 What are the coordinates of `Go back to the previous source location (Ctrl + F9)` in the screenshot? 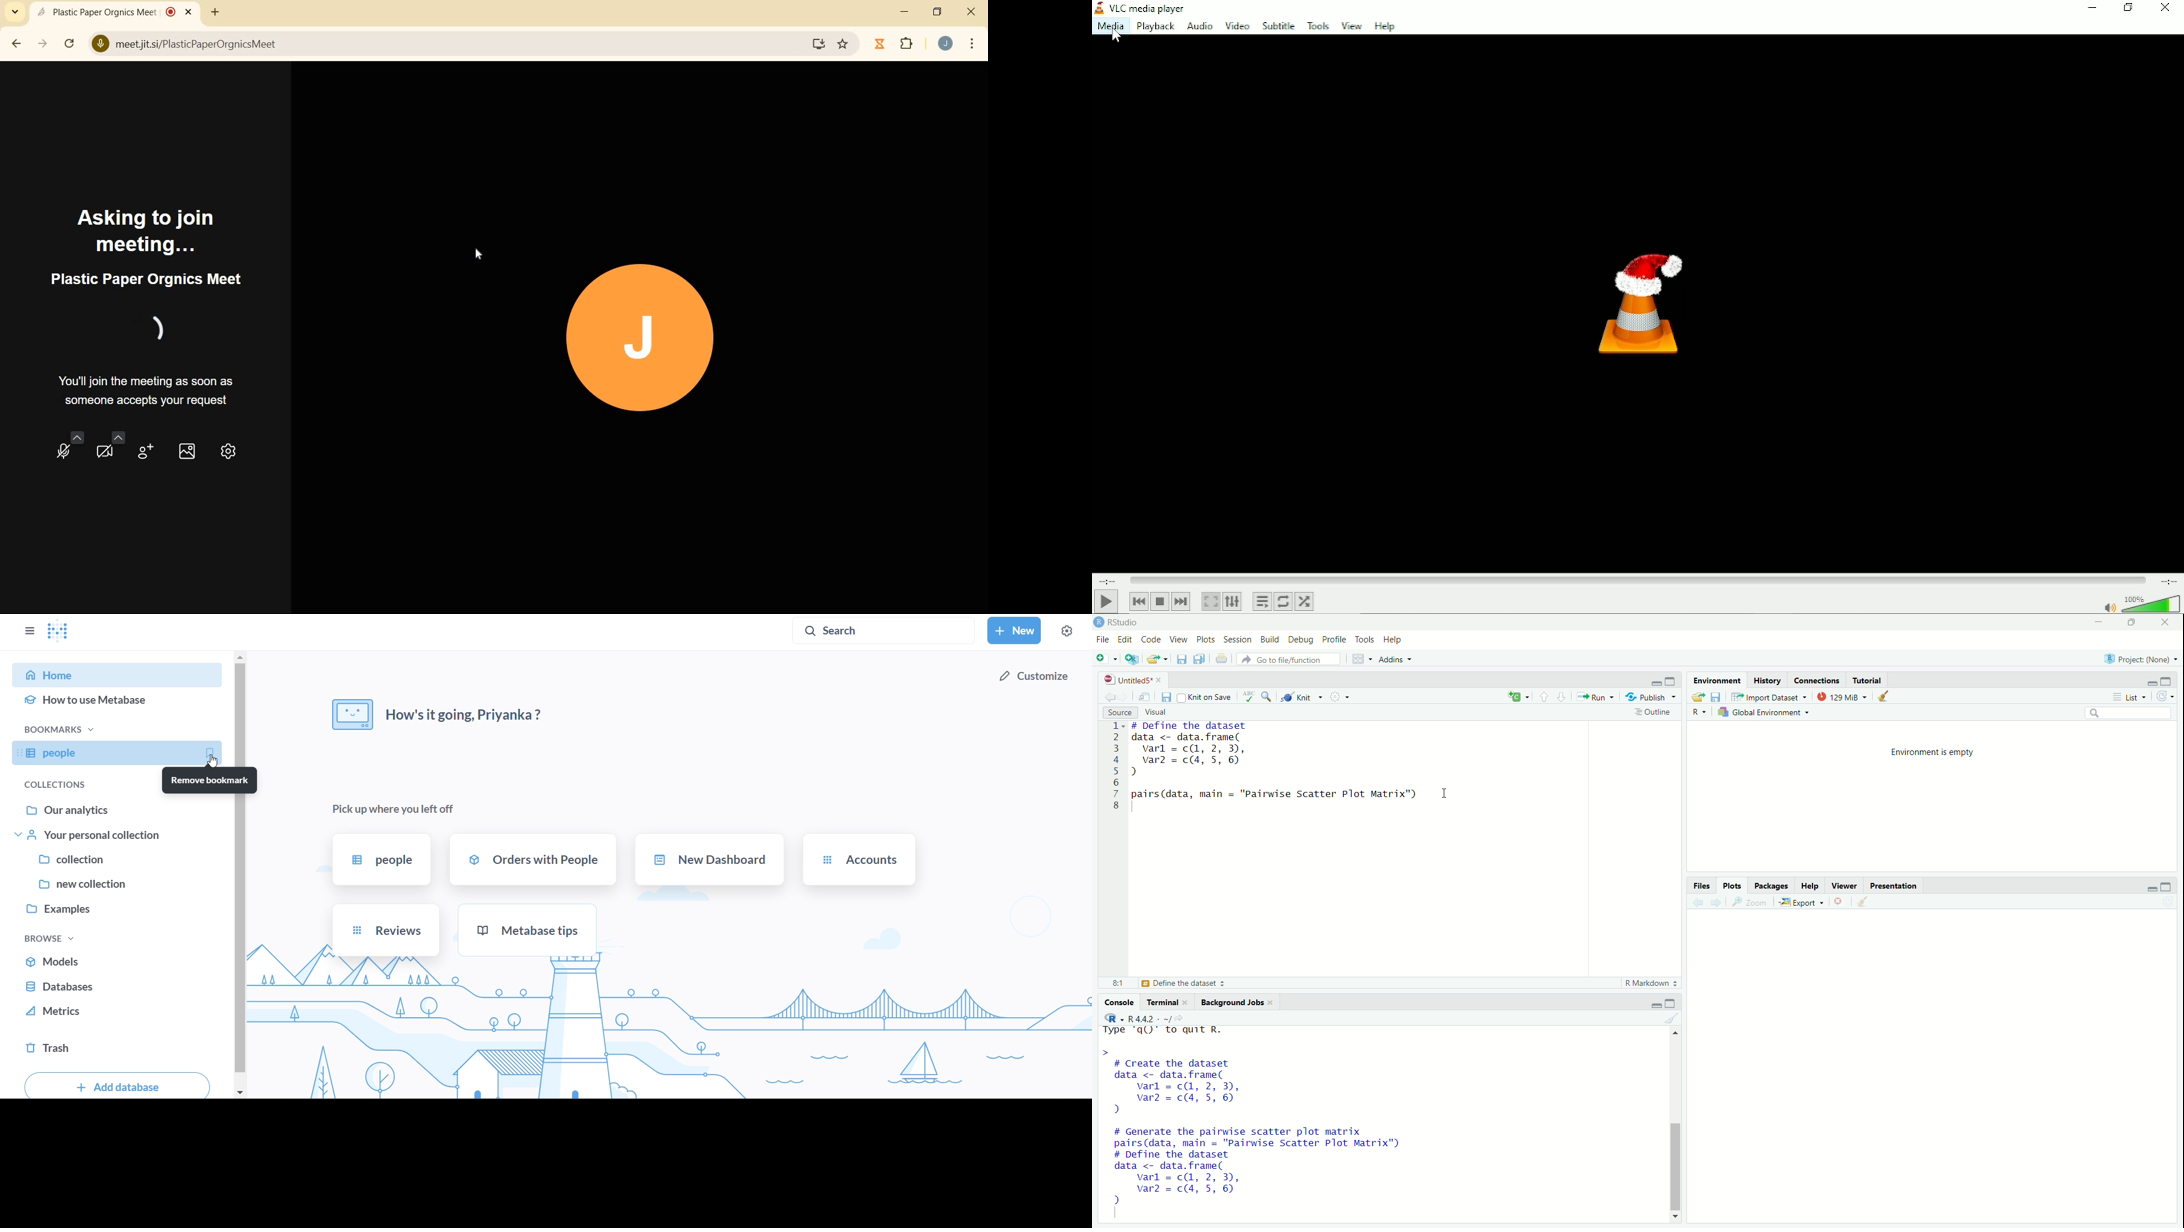 It's located at (1110, 695).